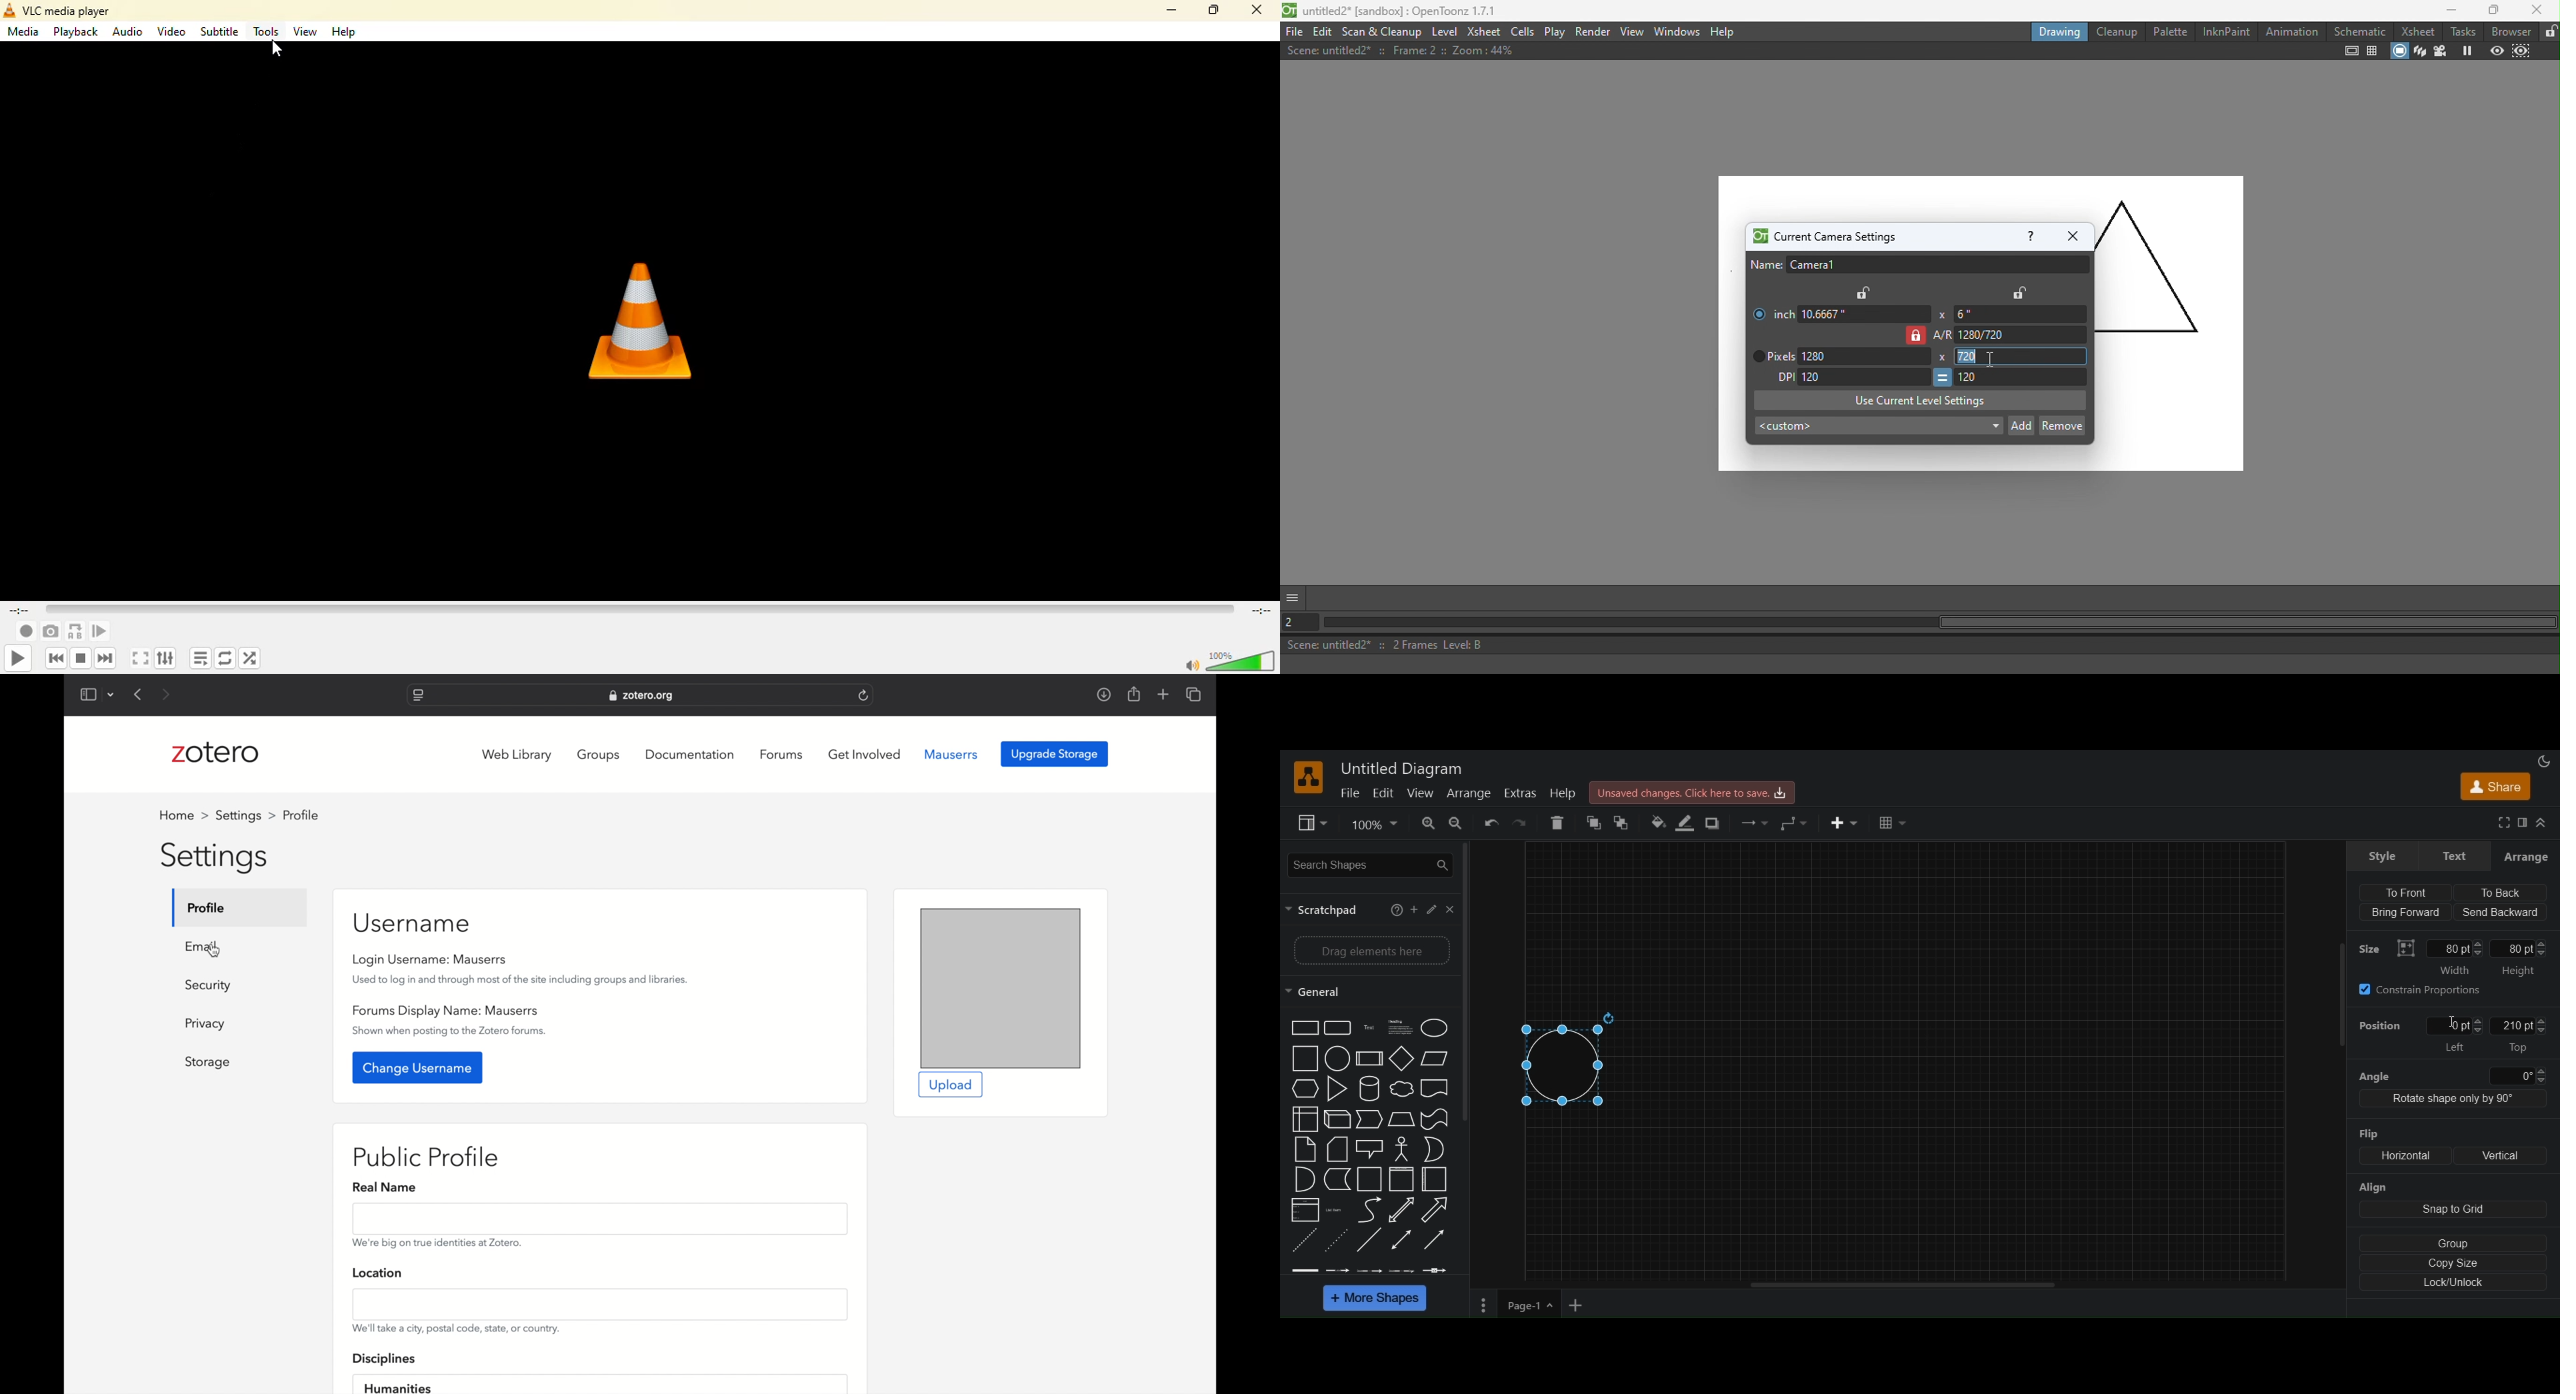 The width and height of the screenshot is (2576, 1400). What do you see at coordinates (2537, 10) in the screenshot?
I see `Close` at bounding box center [2537, 10].